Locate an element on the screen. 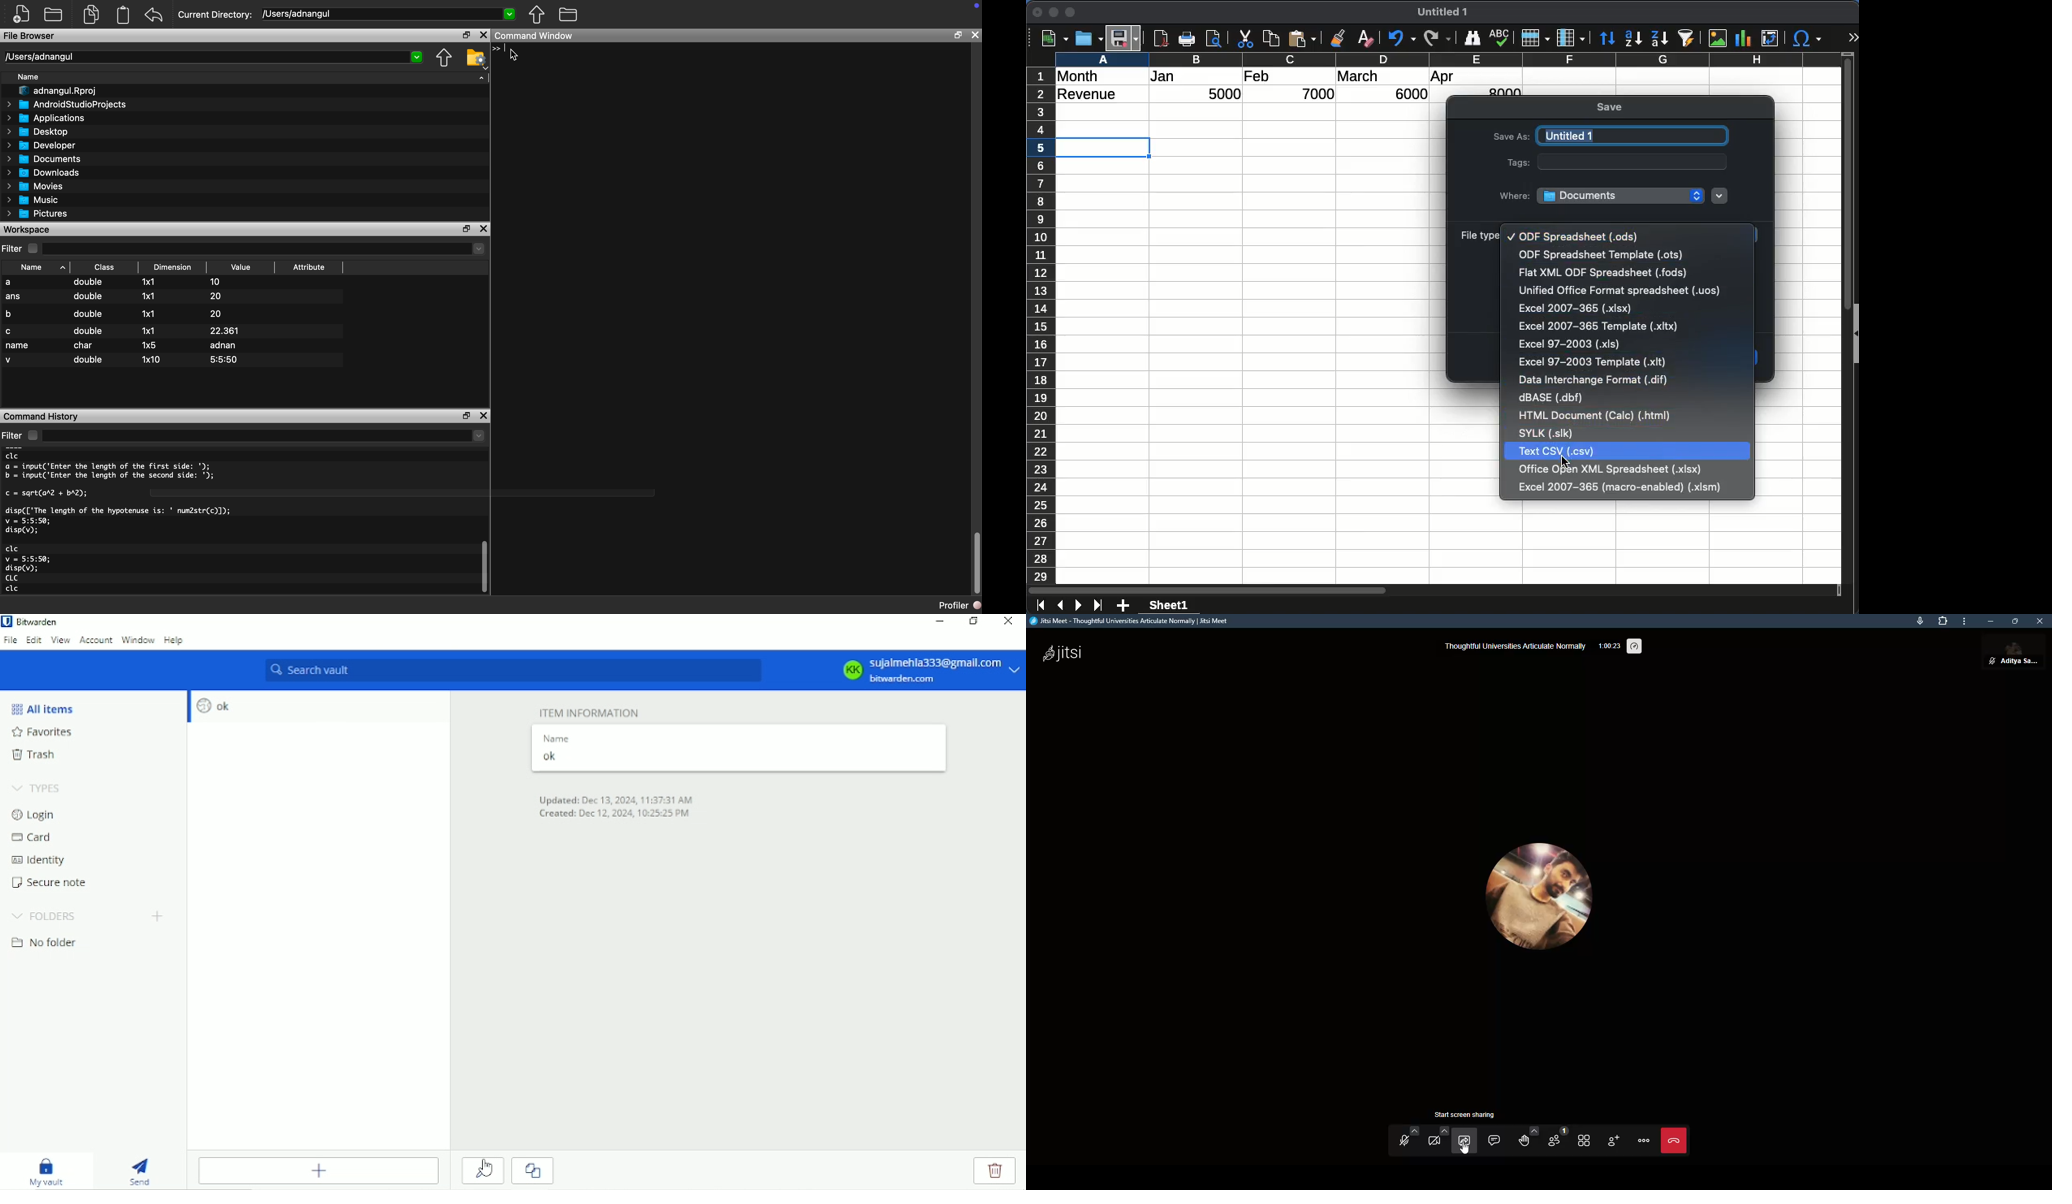 The image size is (2072, 1204). dropdown is located at coordinates (417, 57).